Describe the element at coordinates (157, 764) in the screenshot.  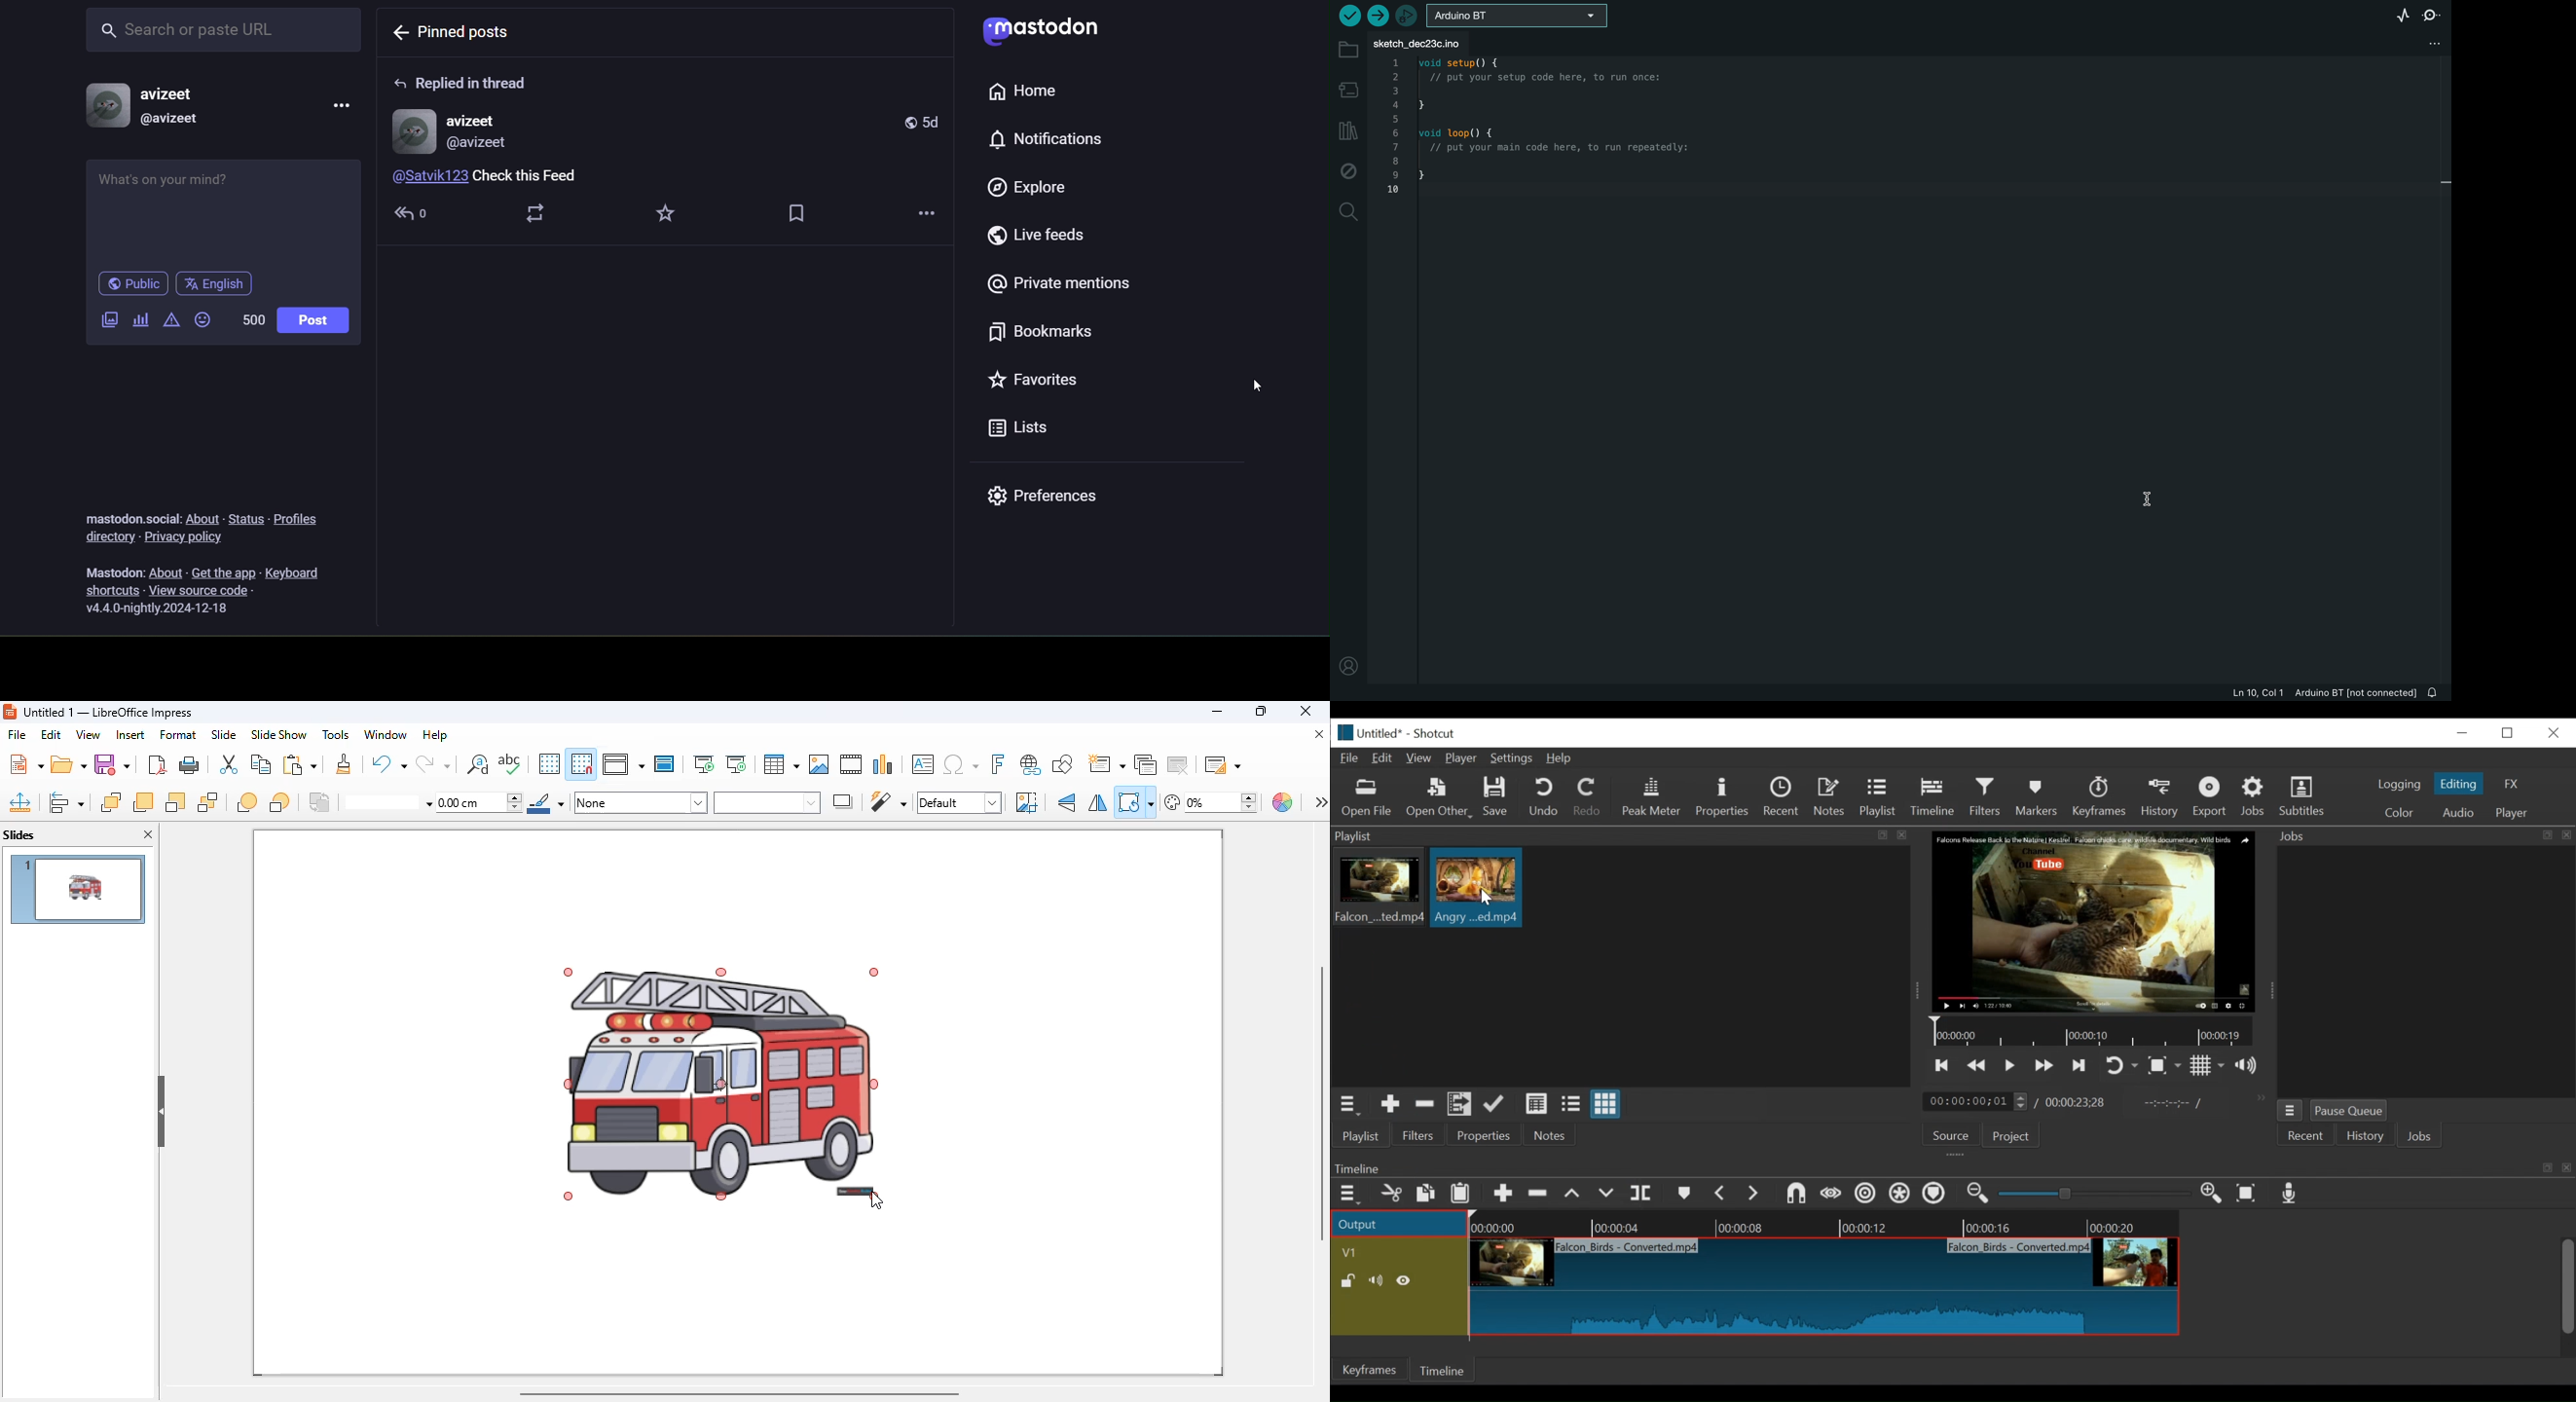
I see `export directly as PDF` at that location.